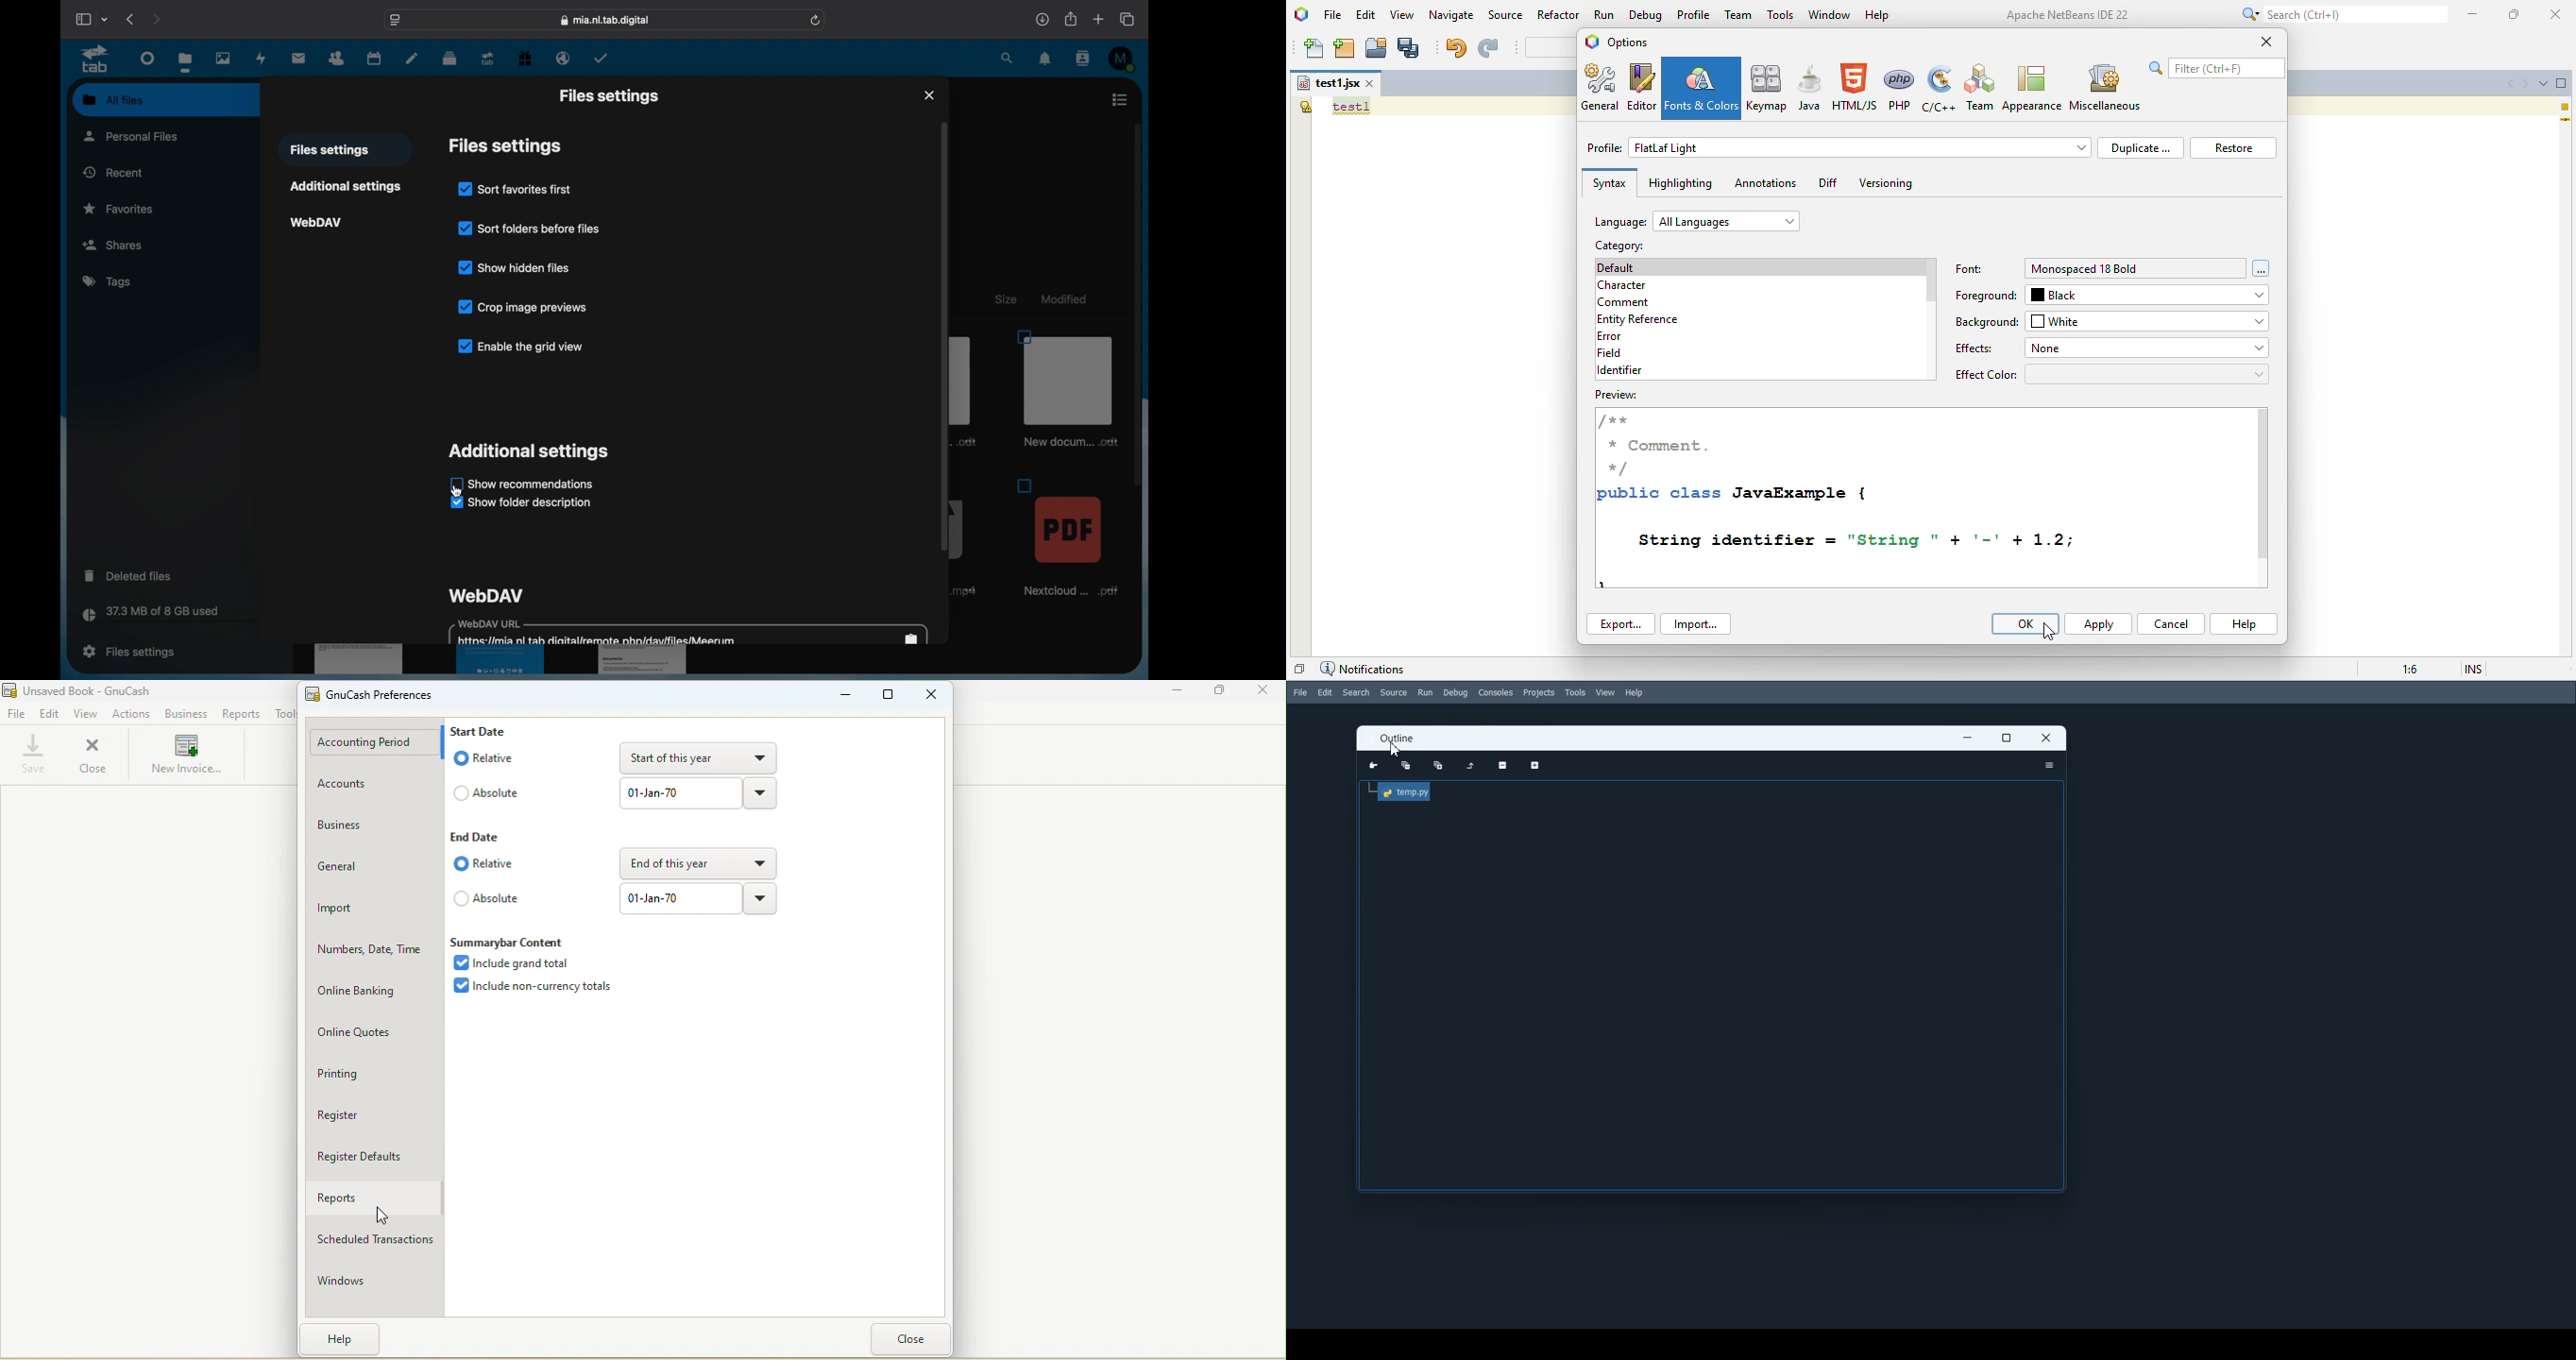 This screenshot has height=1372, width=2576. What do you see at coordinates (2047, 738) in the screenshot?
I see `Close` at bounding box center [2047, 738].